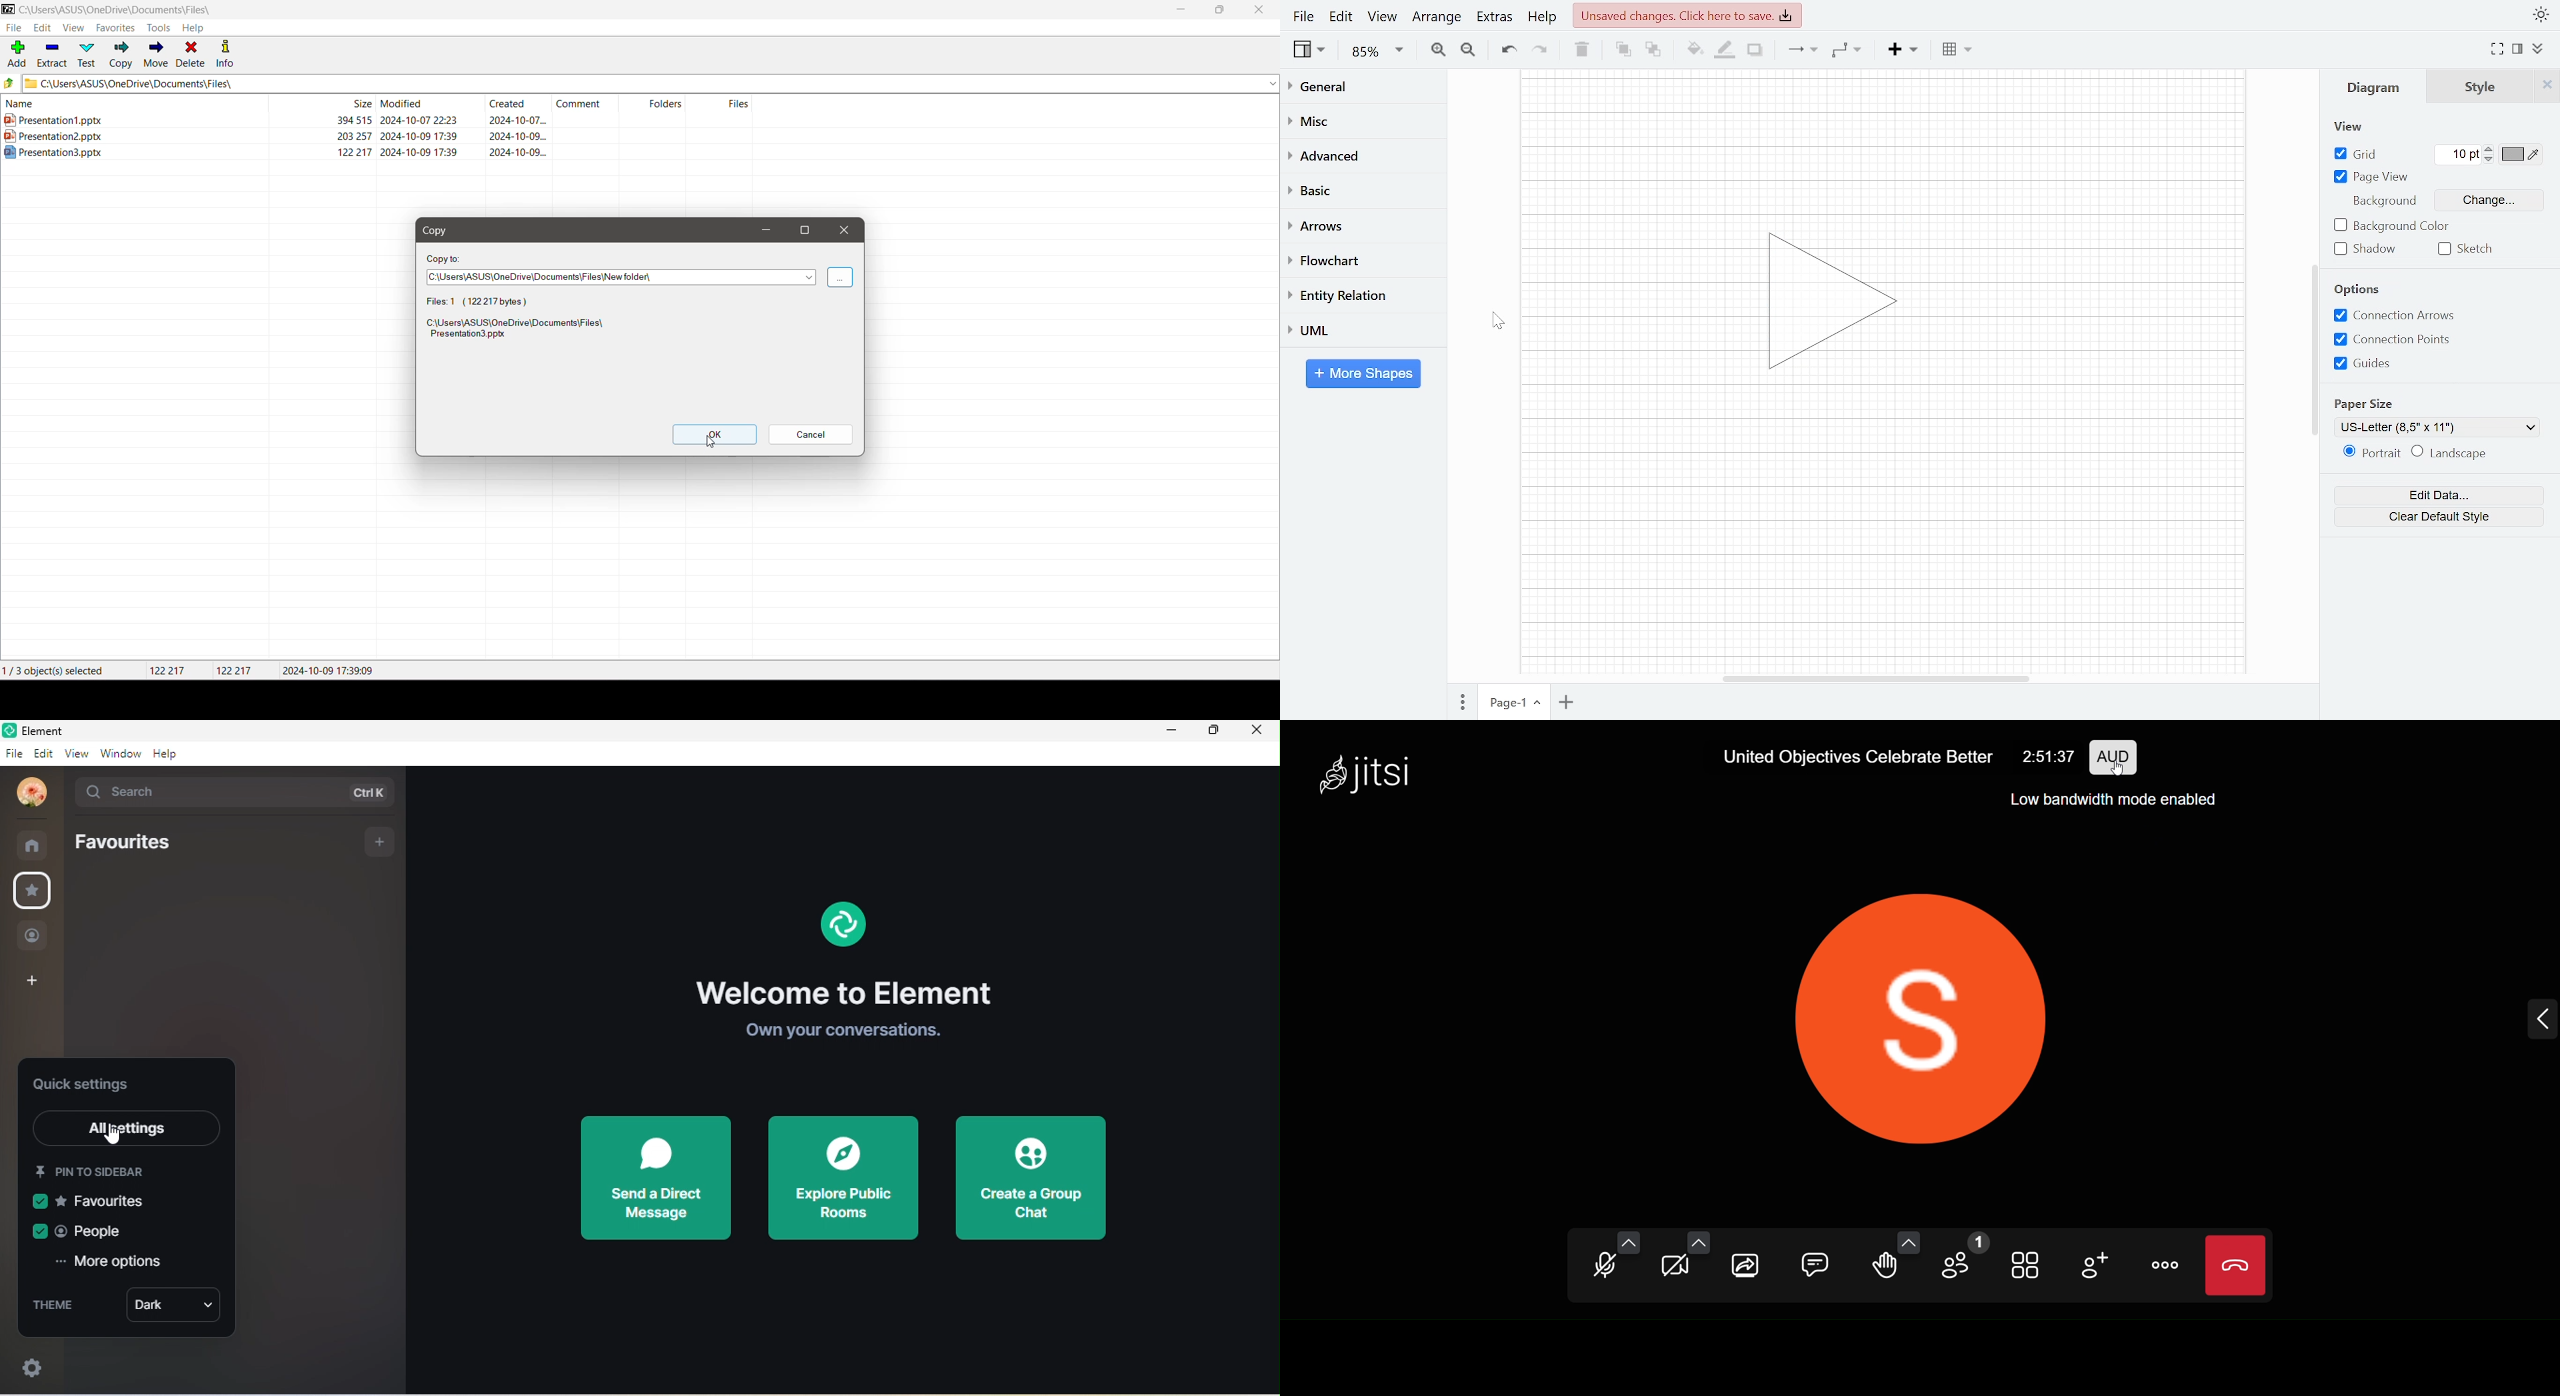 This screenshot has height=1400, width=2576. Describe the element at coordinates (2345, 124) in the screenshot. I see `View` at that location.